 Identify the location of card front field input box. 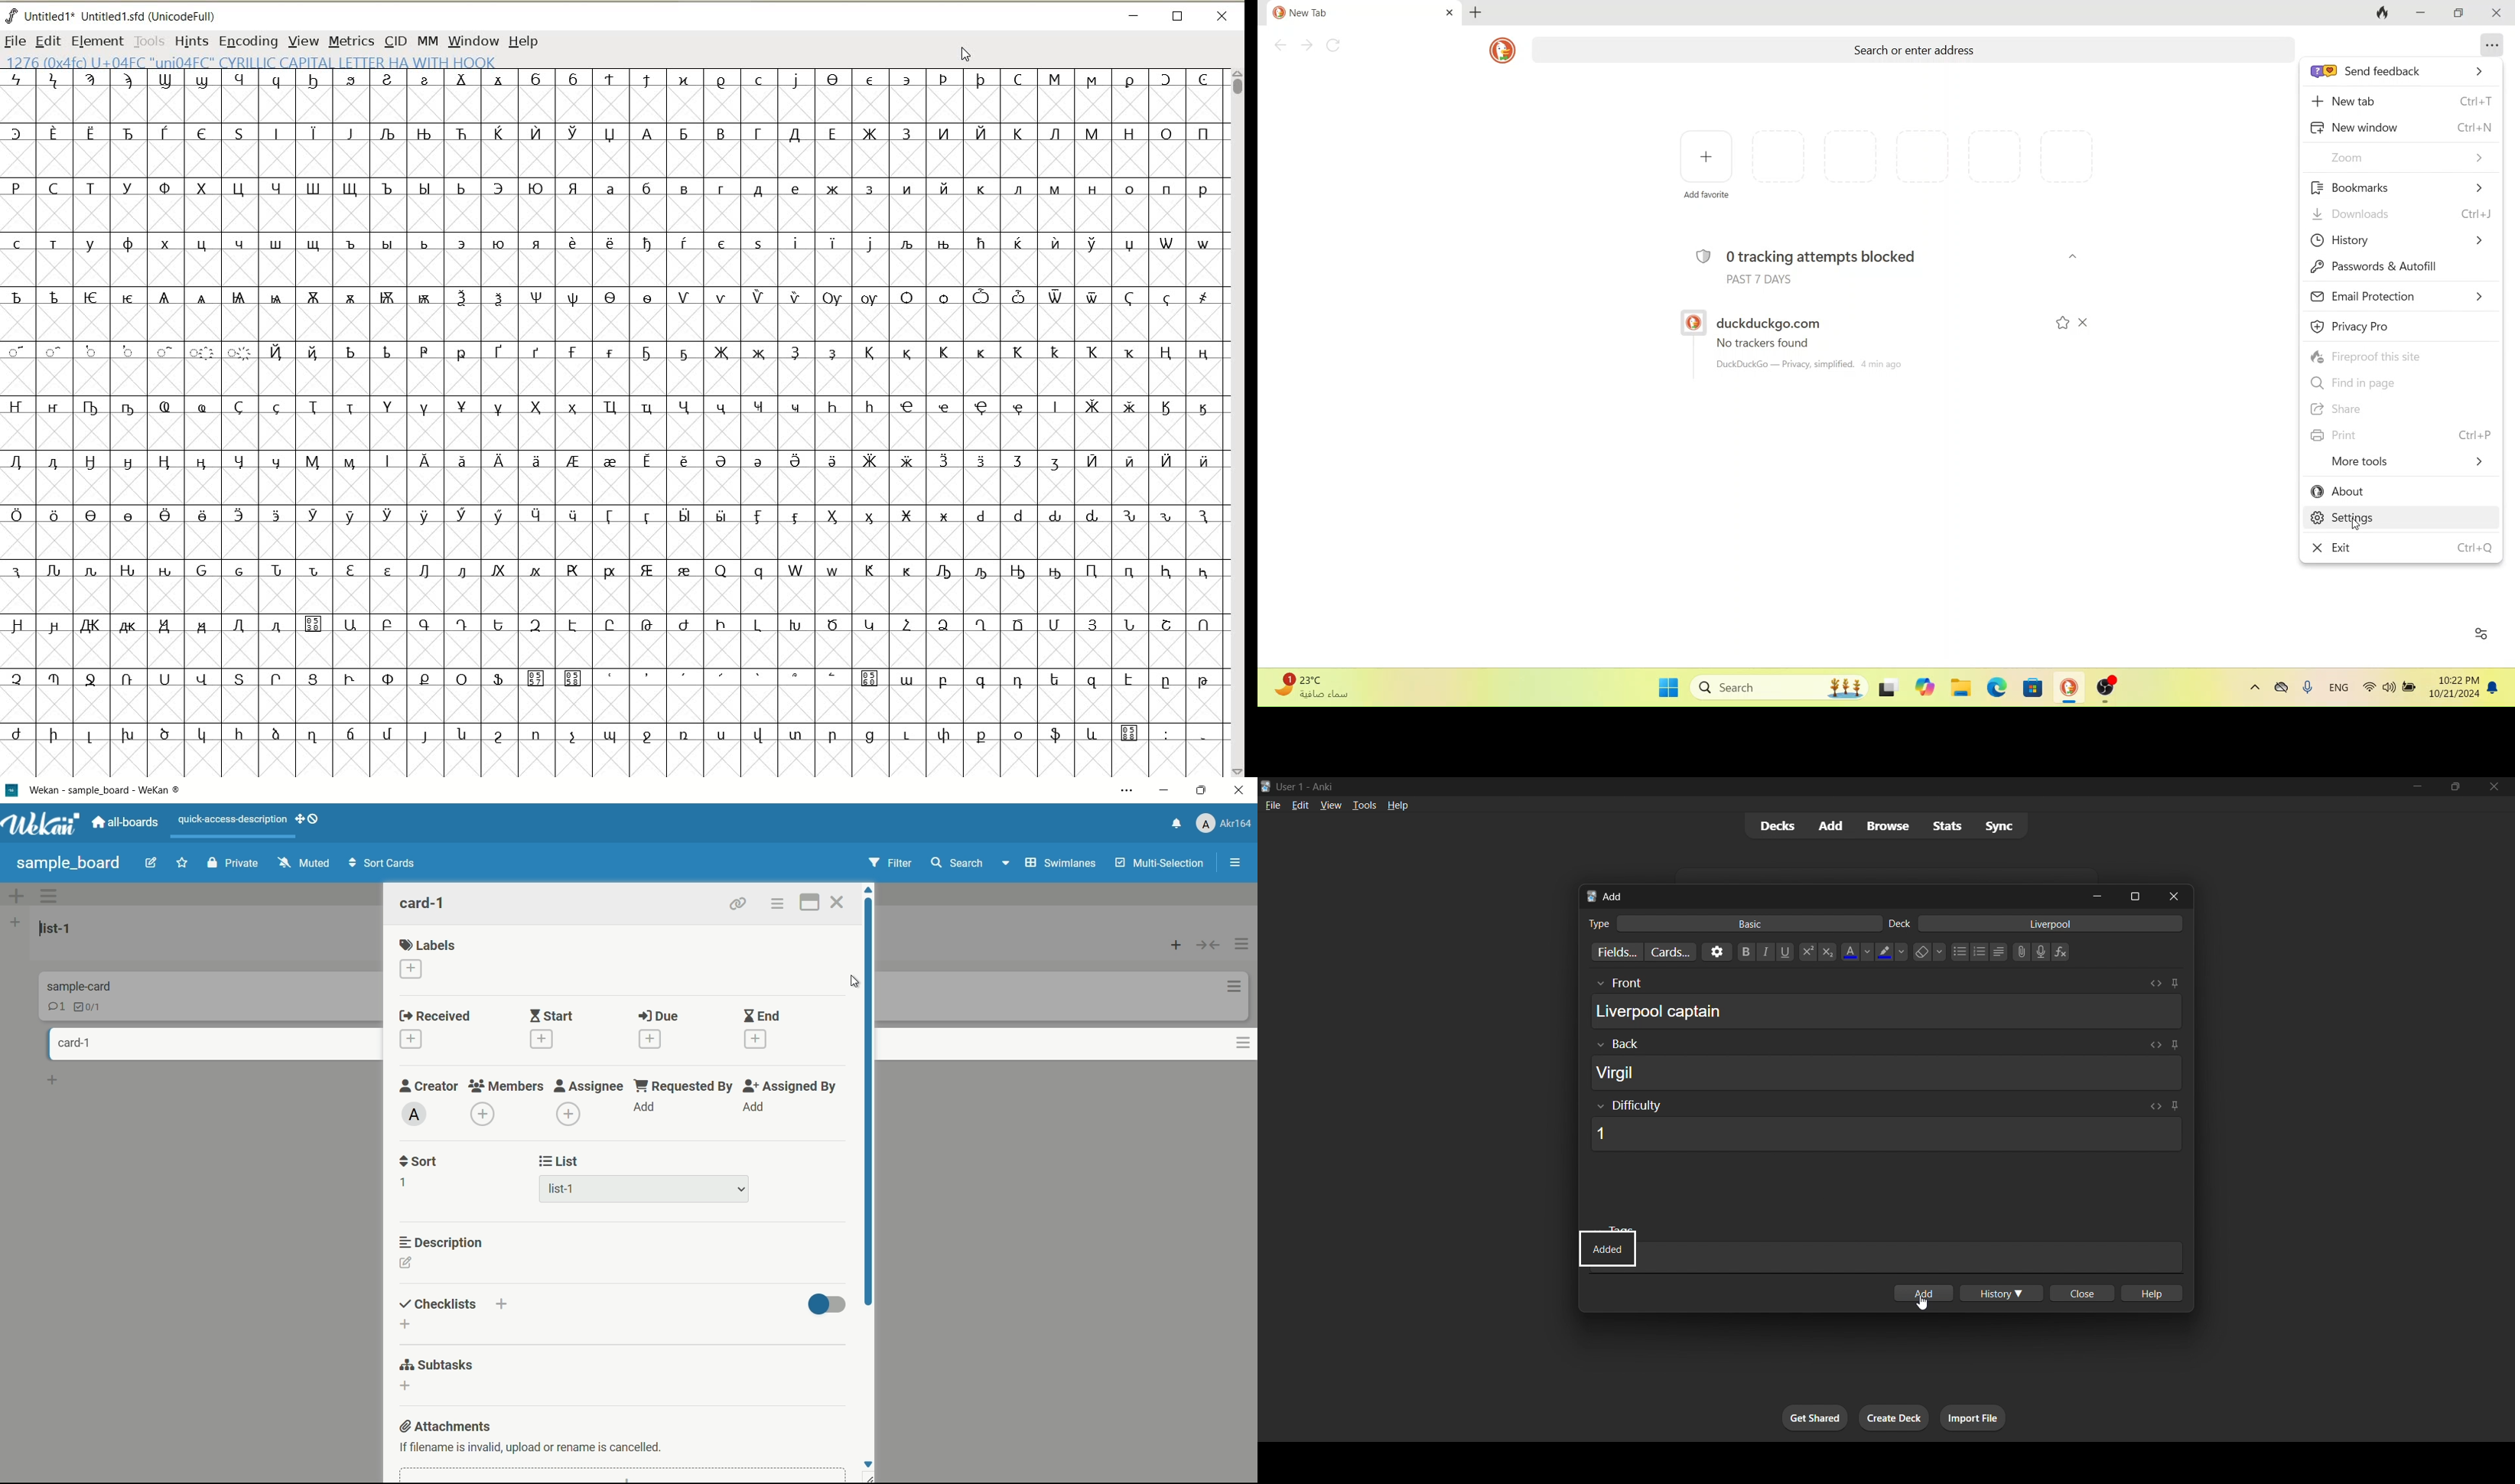
(1886, 1011).